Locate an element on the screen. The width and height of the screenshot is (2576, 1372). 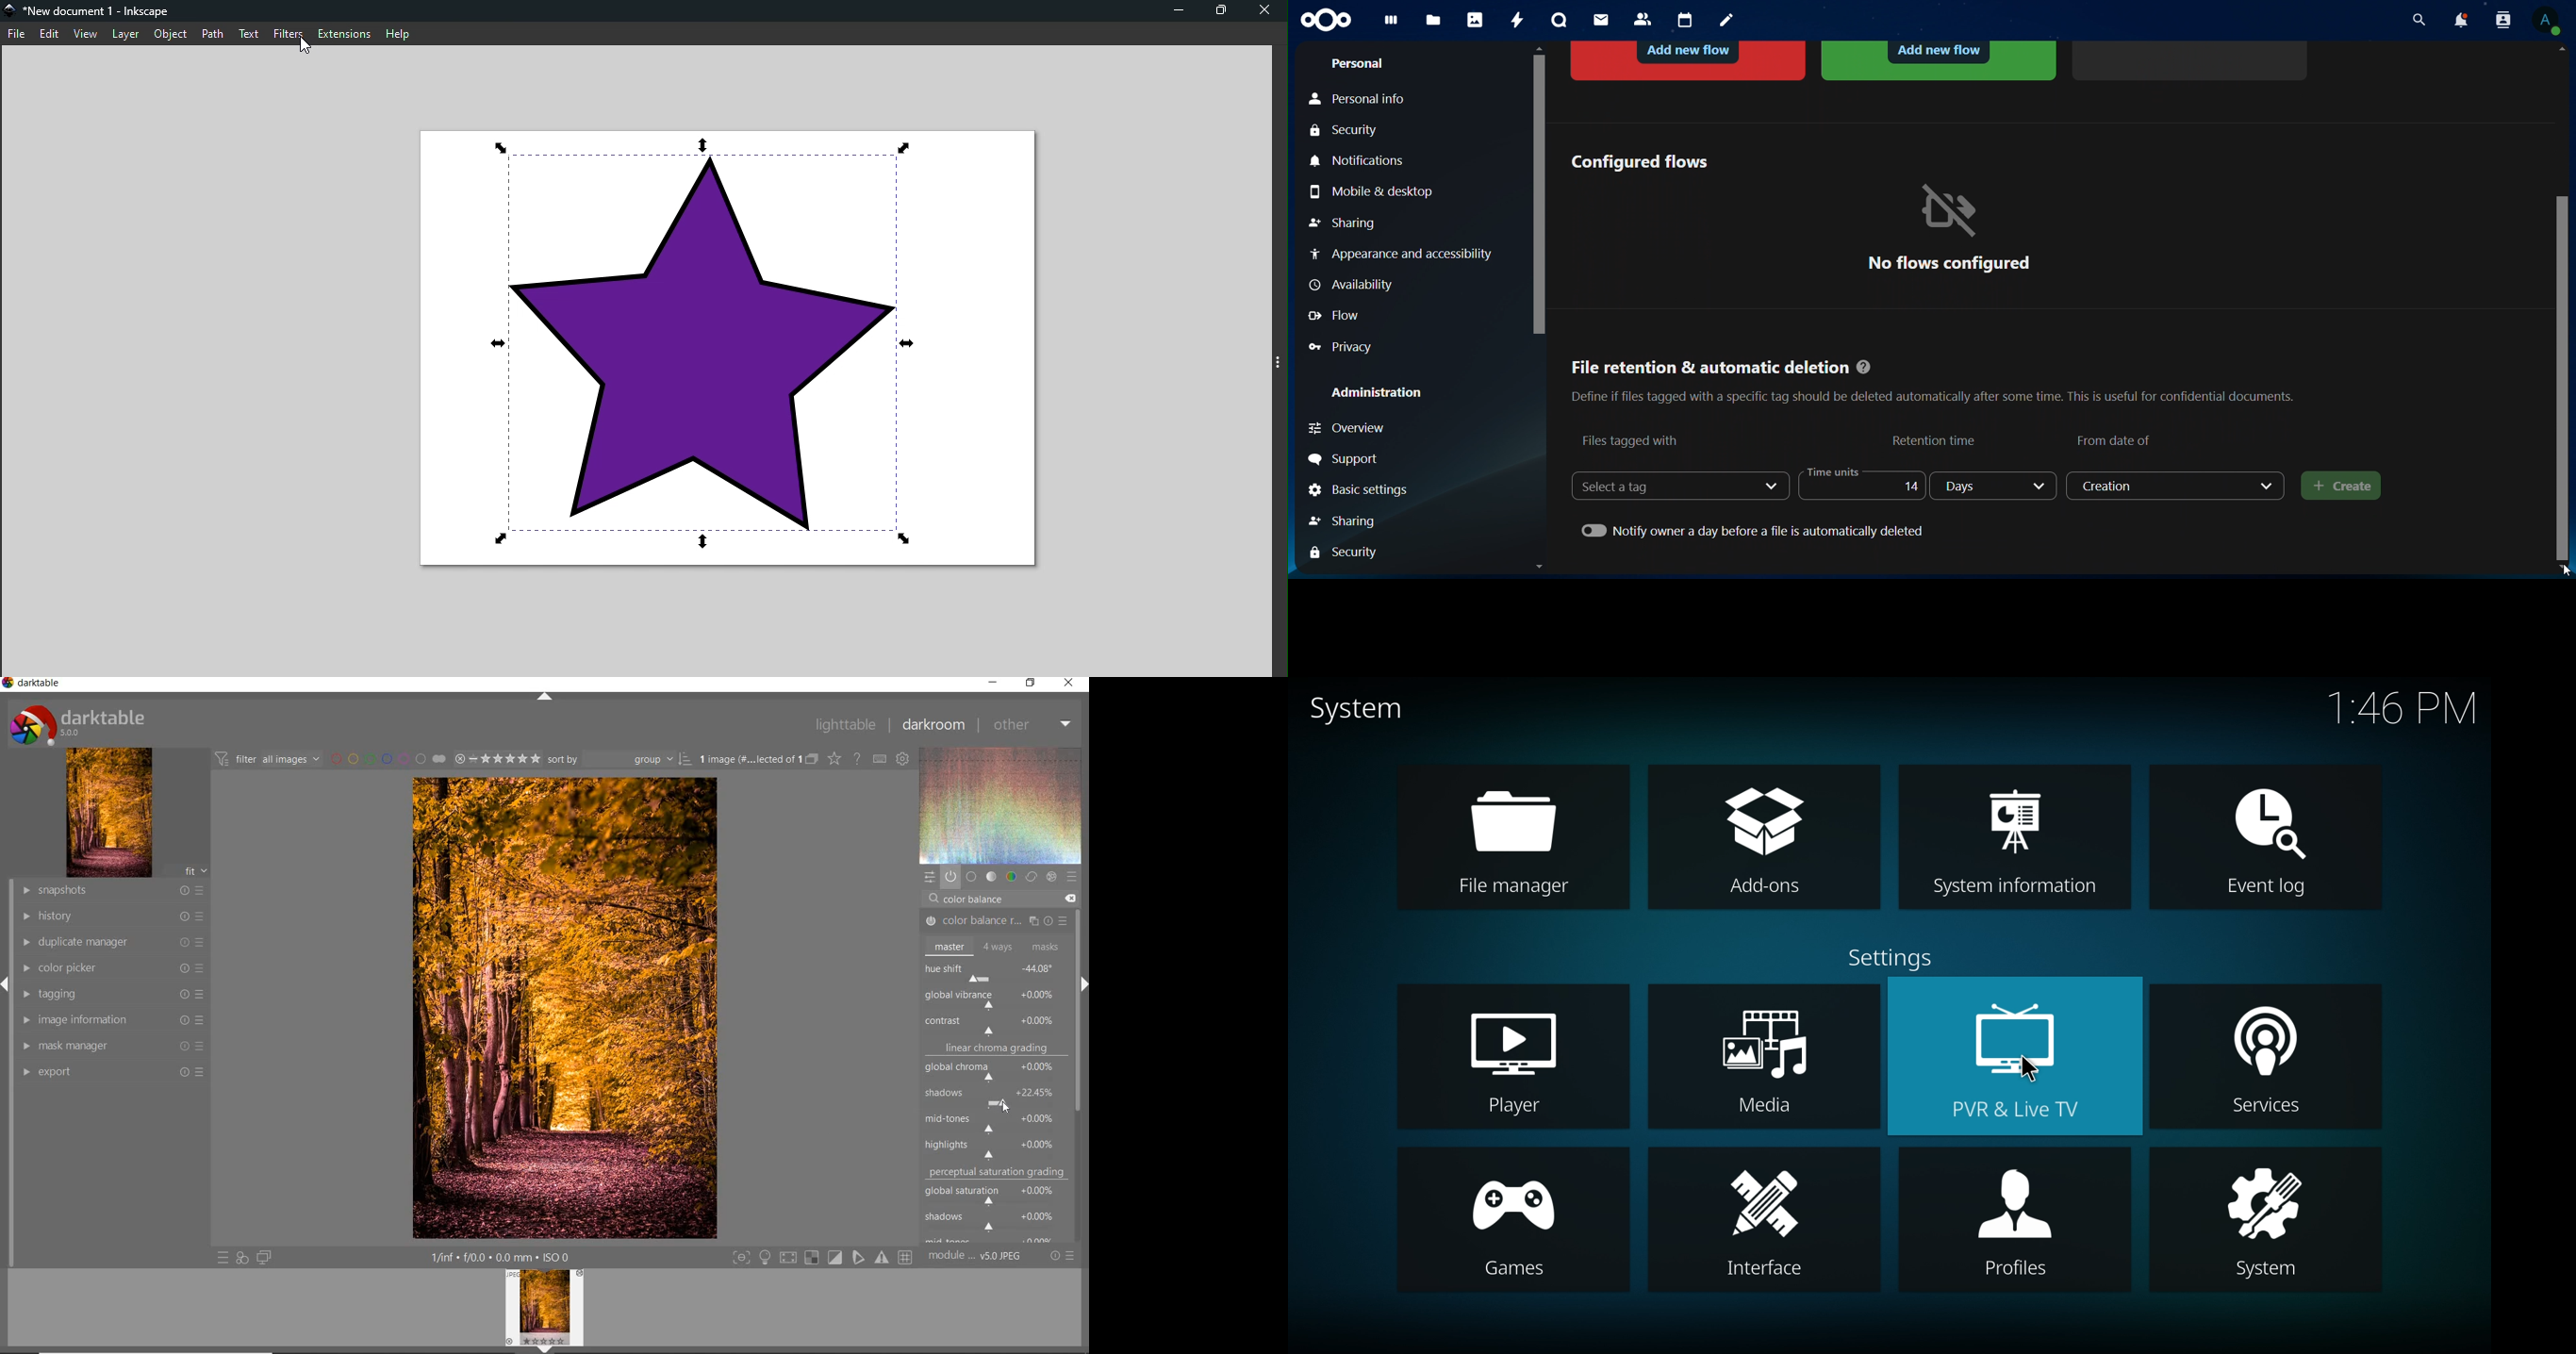
system logo or name is located at coordinates (82, 724).